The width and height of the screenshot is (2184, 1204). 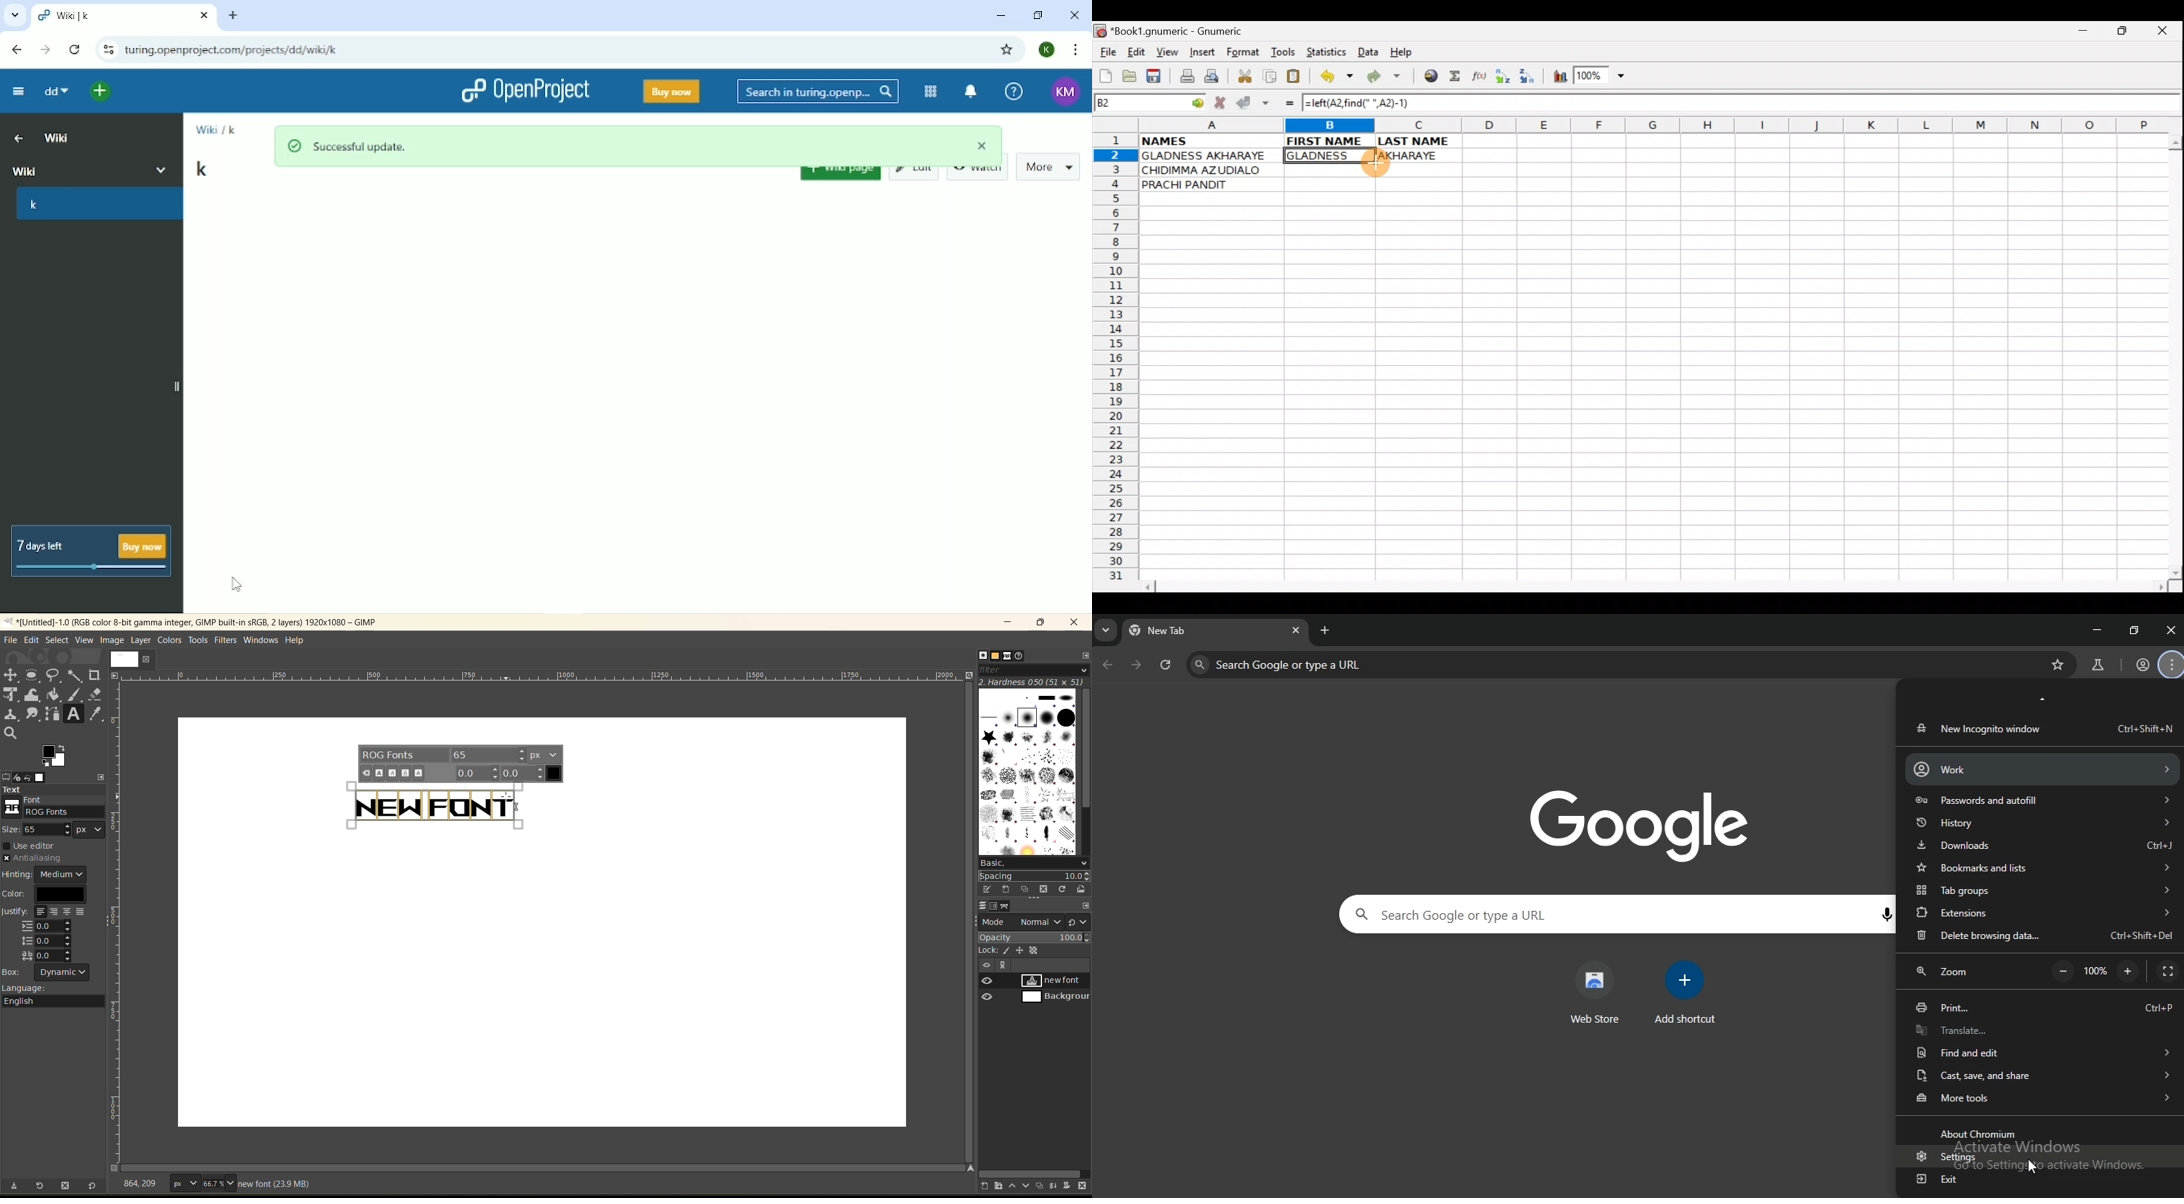 I want to click on tool options, so click(x=7, y=777).